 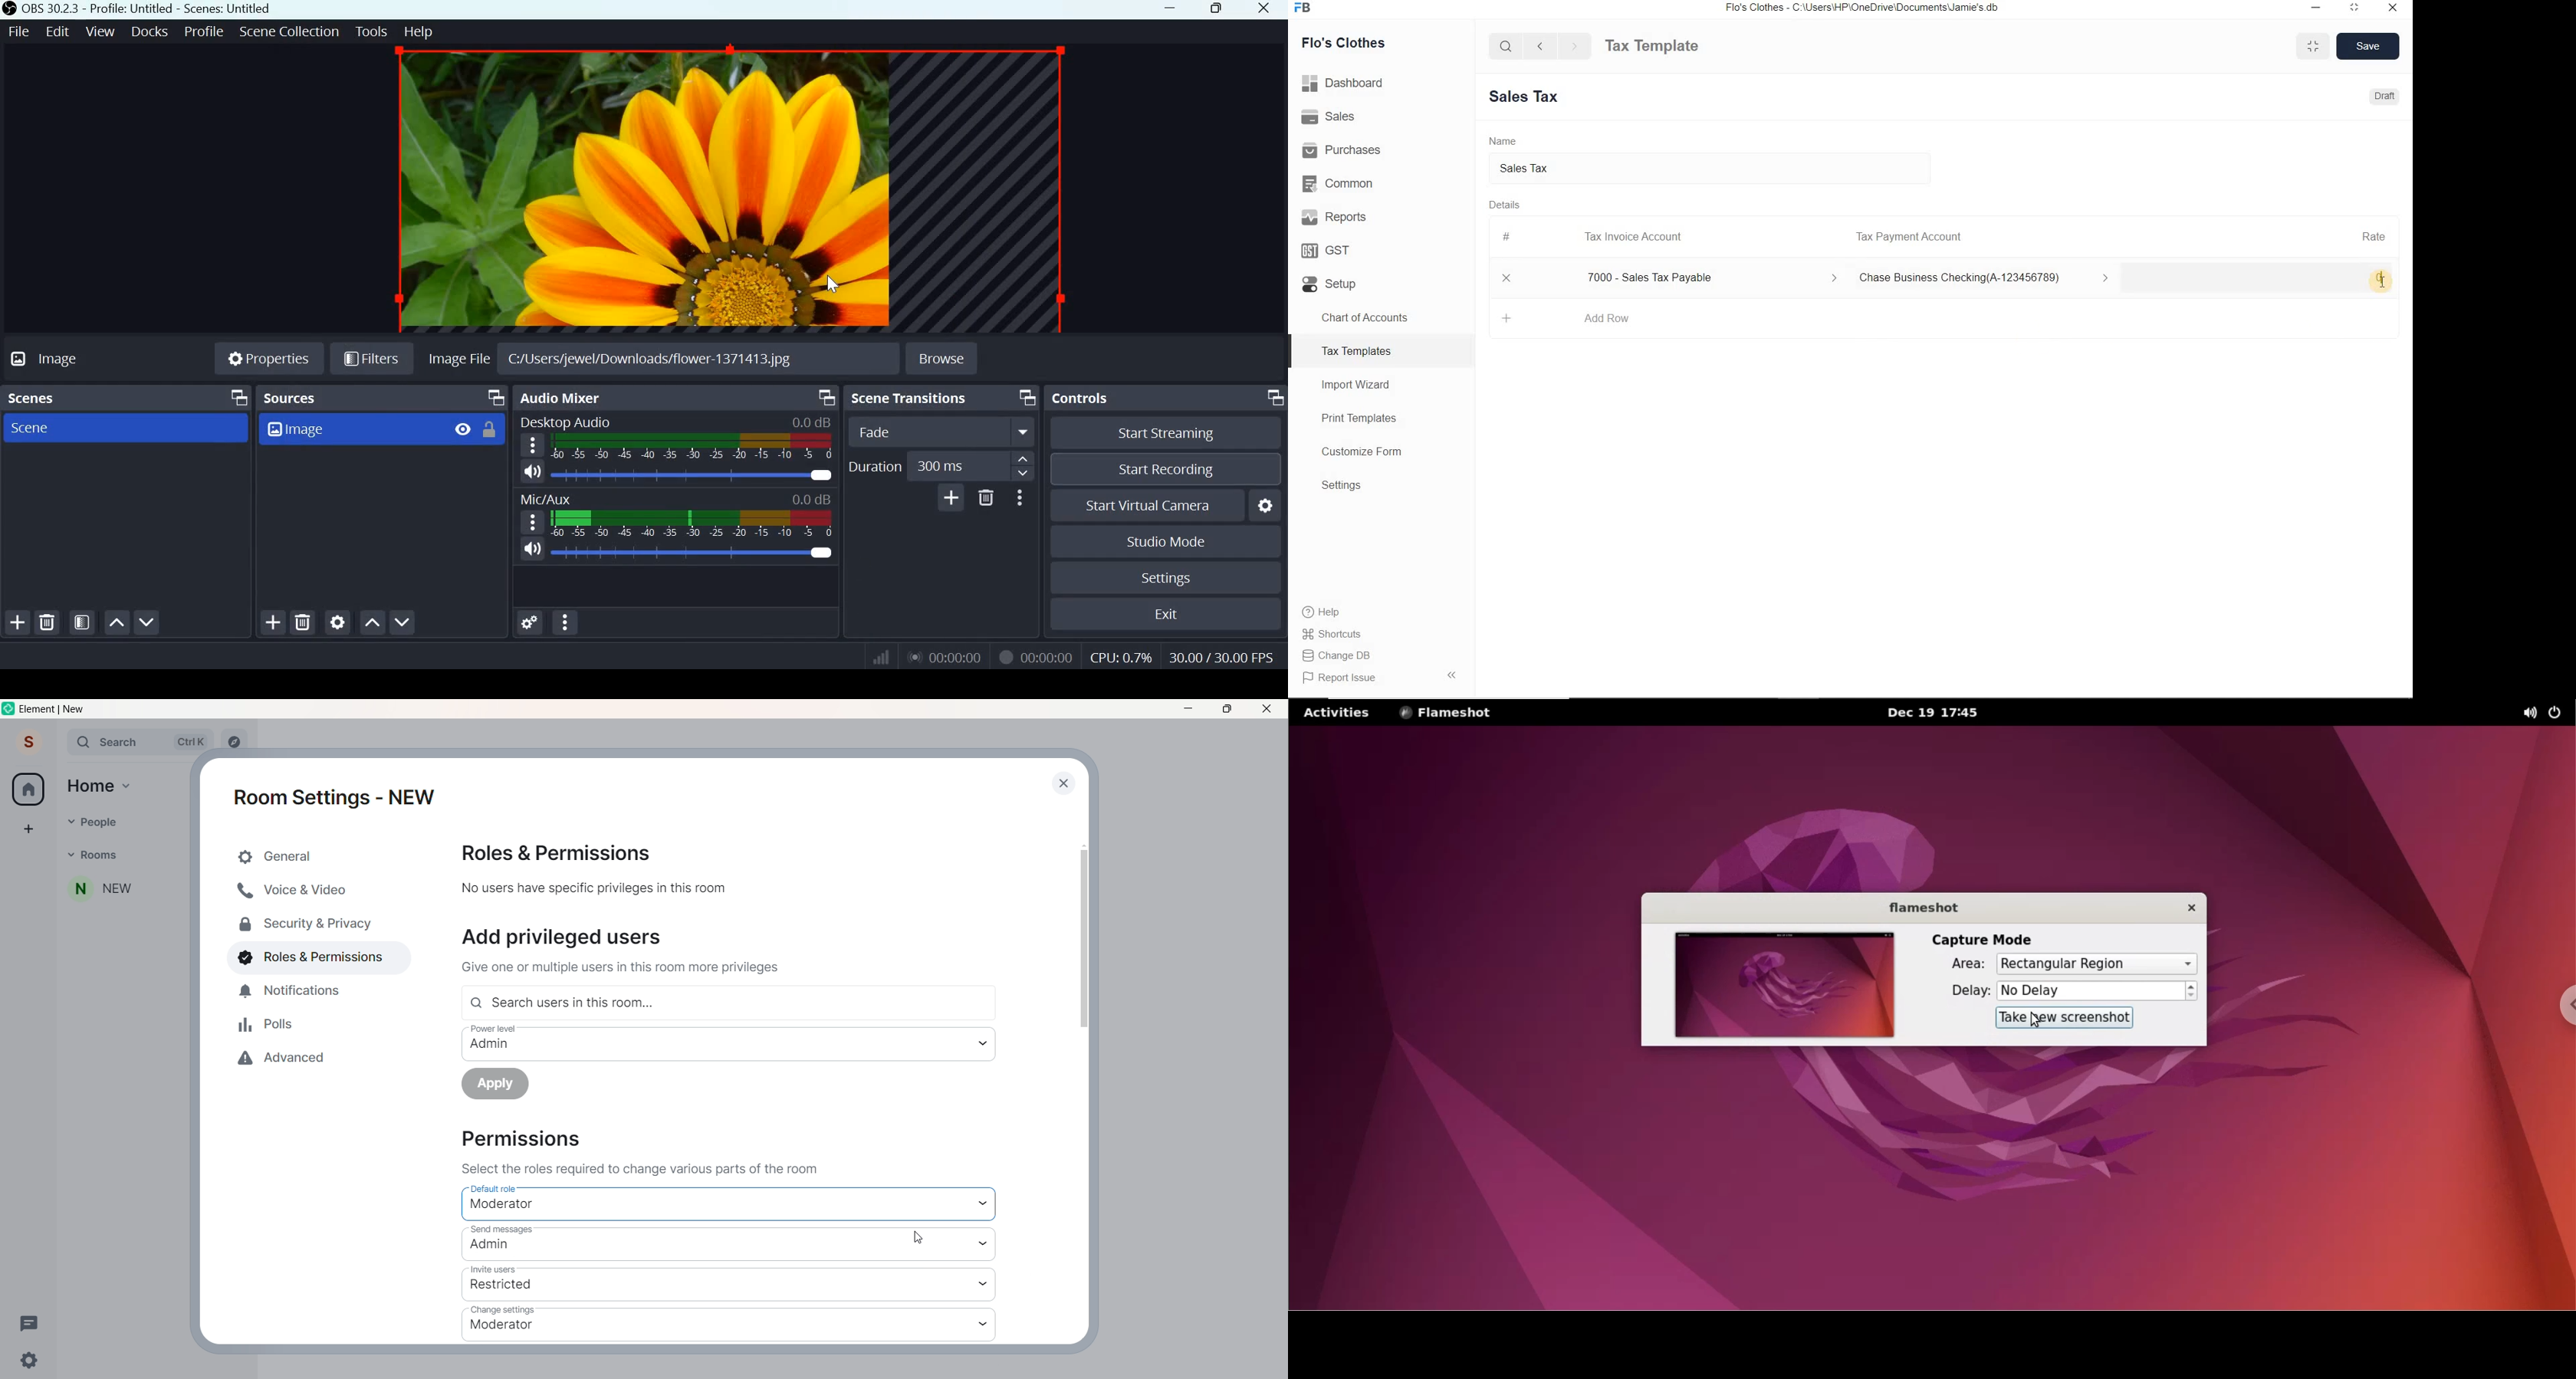 I want to click on power level dropdown, so click(x=984, y=1045).